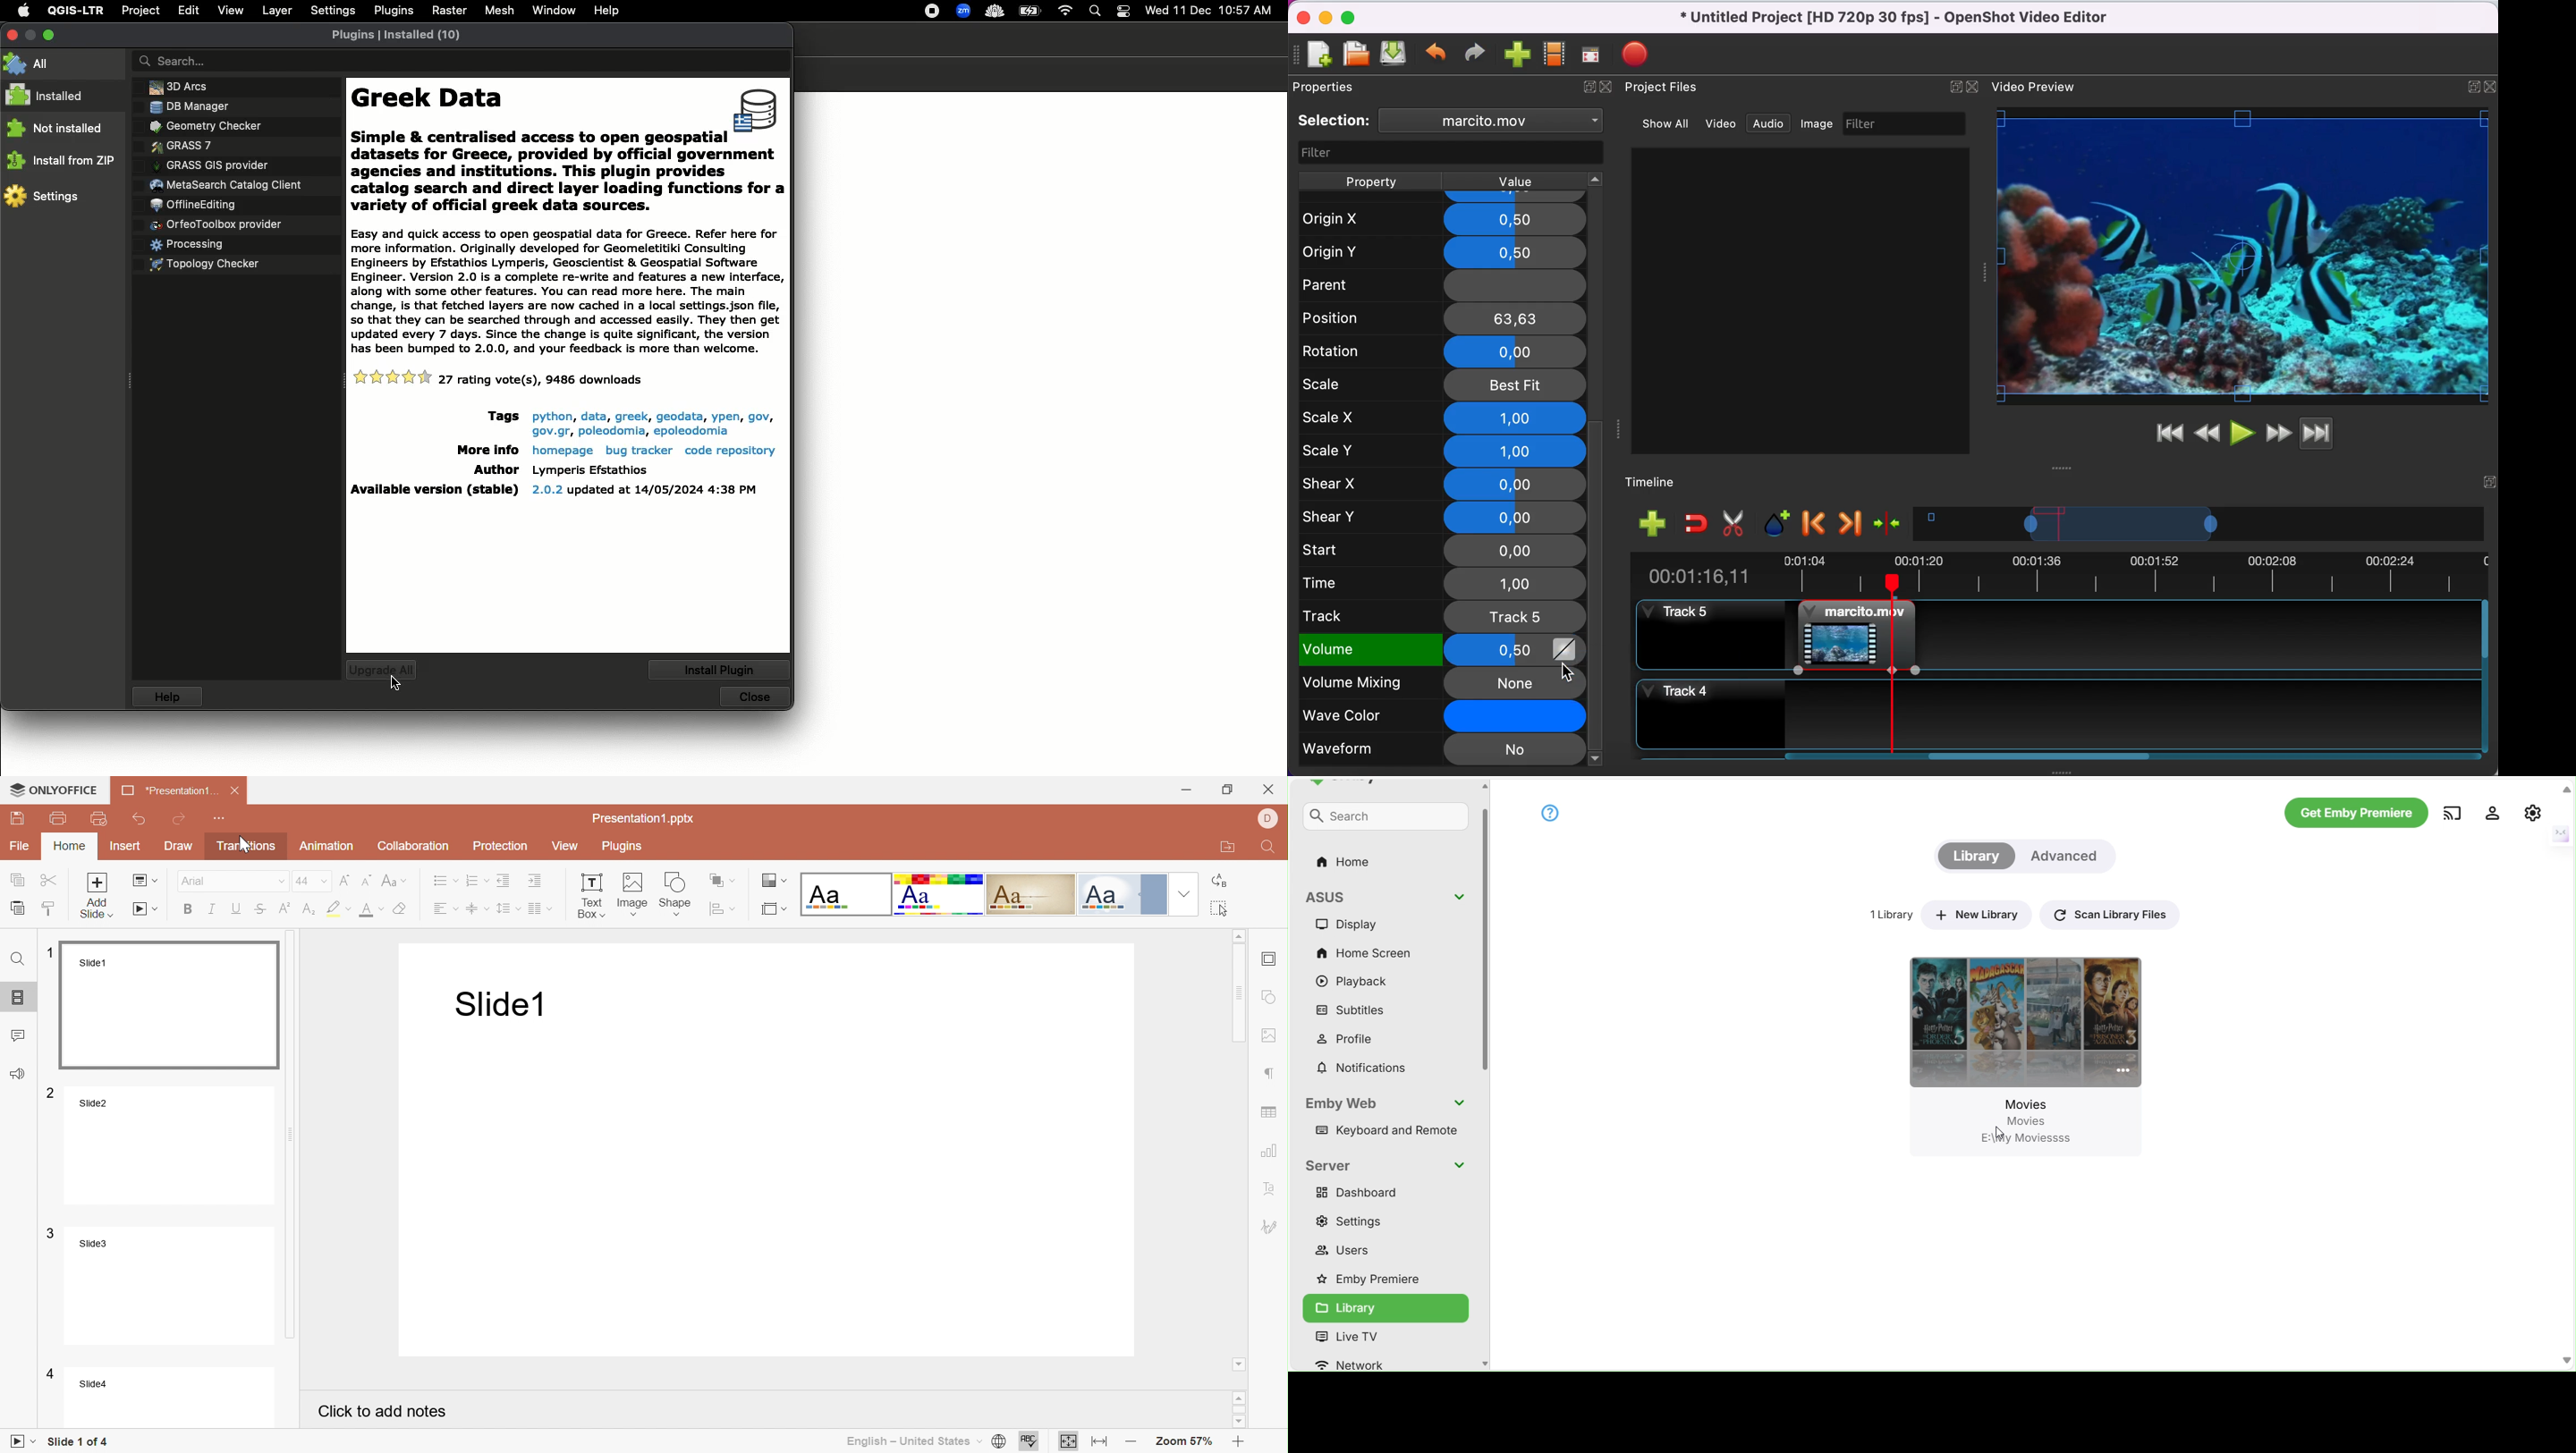  I want to click on Slide settings, so click(1269, 959).